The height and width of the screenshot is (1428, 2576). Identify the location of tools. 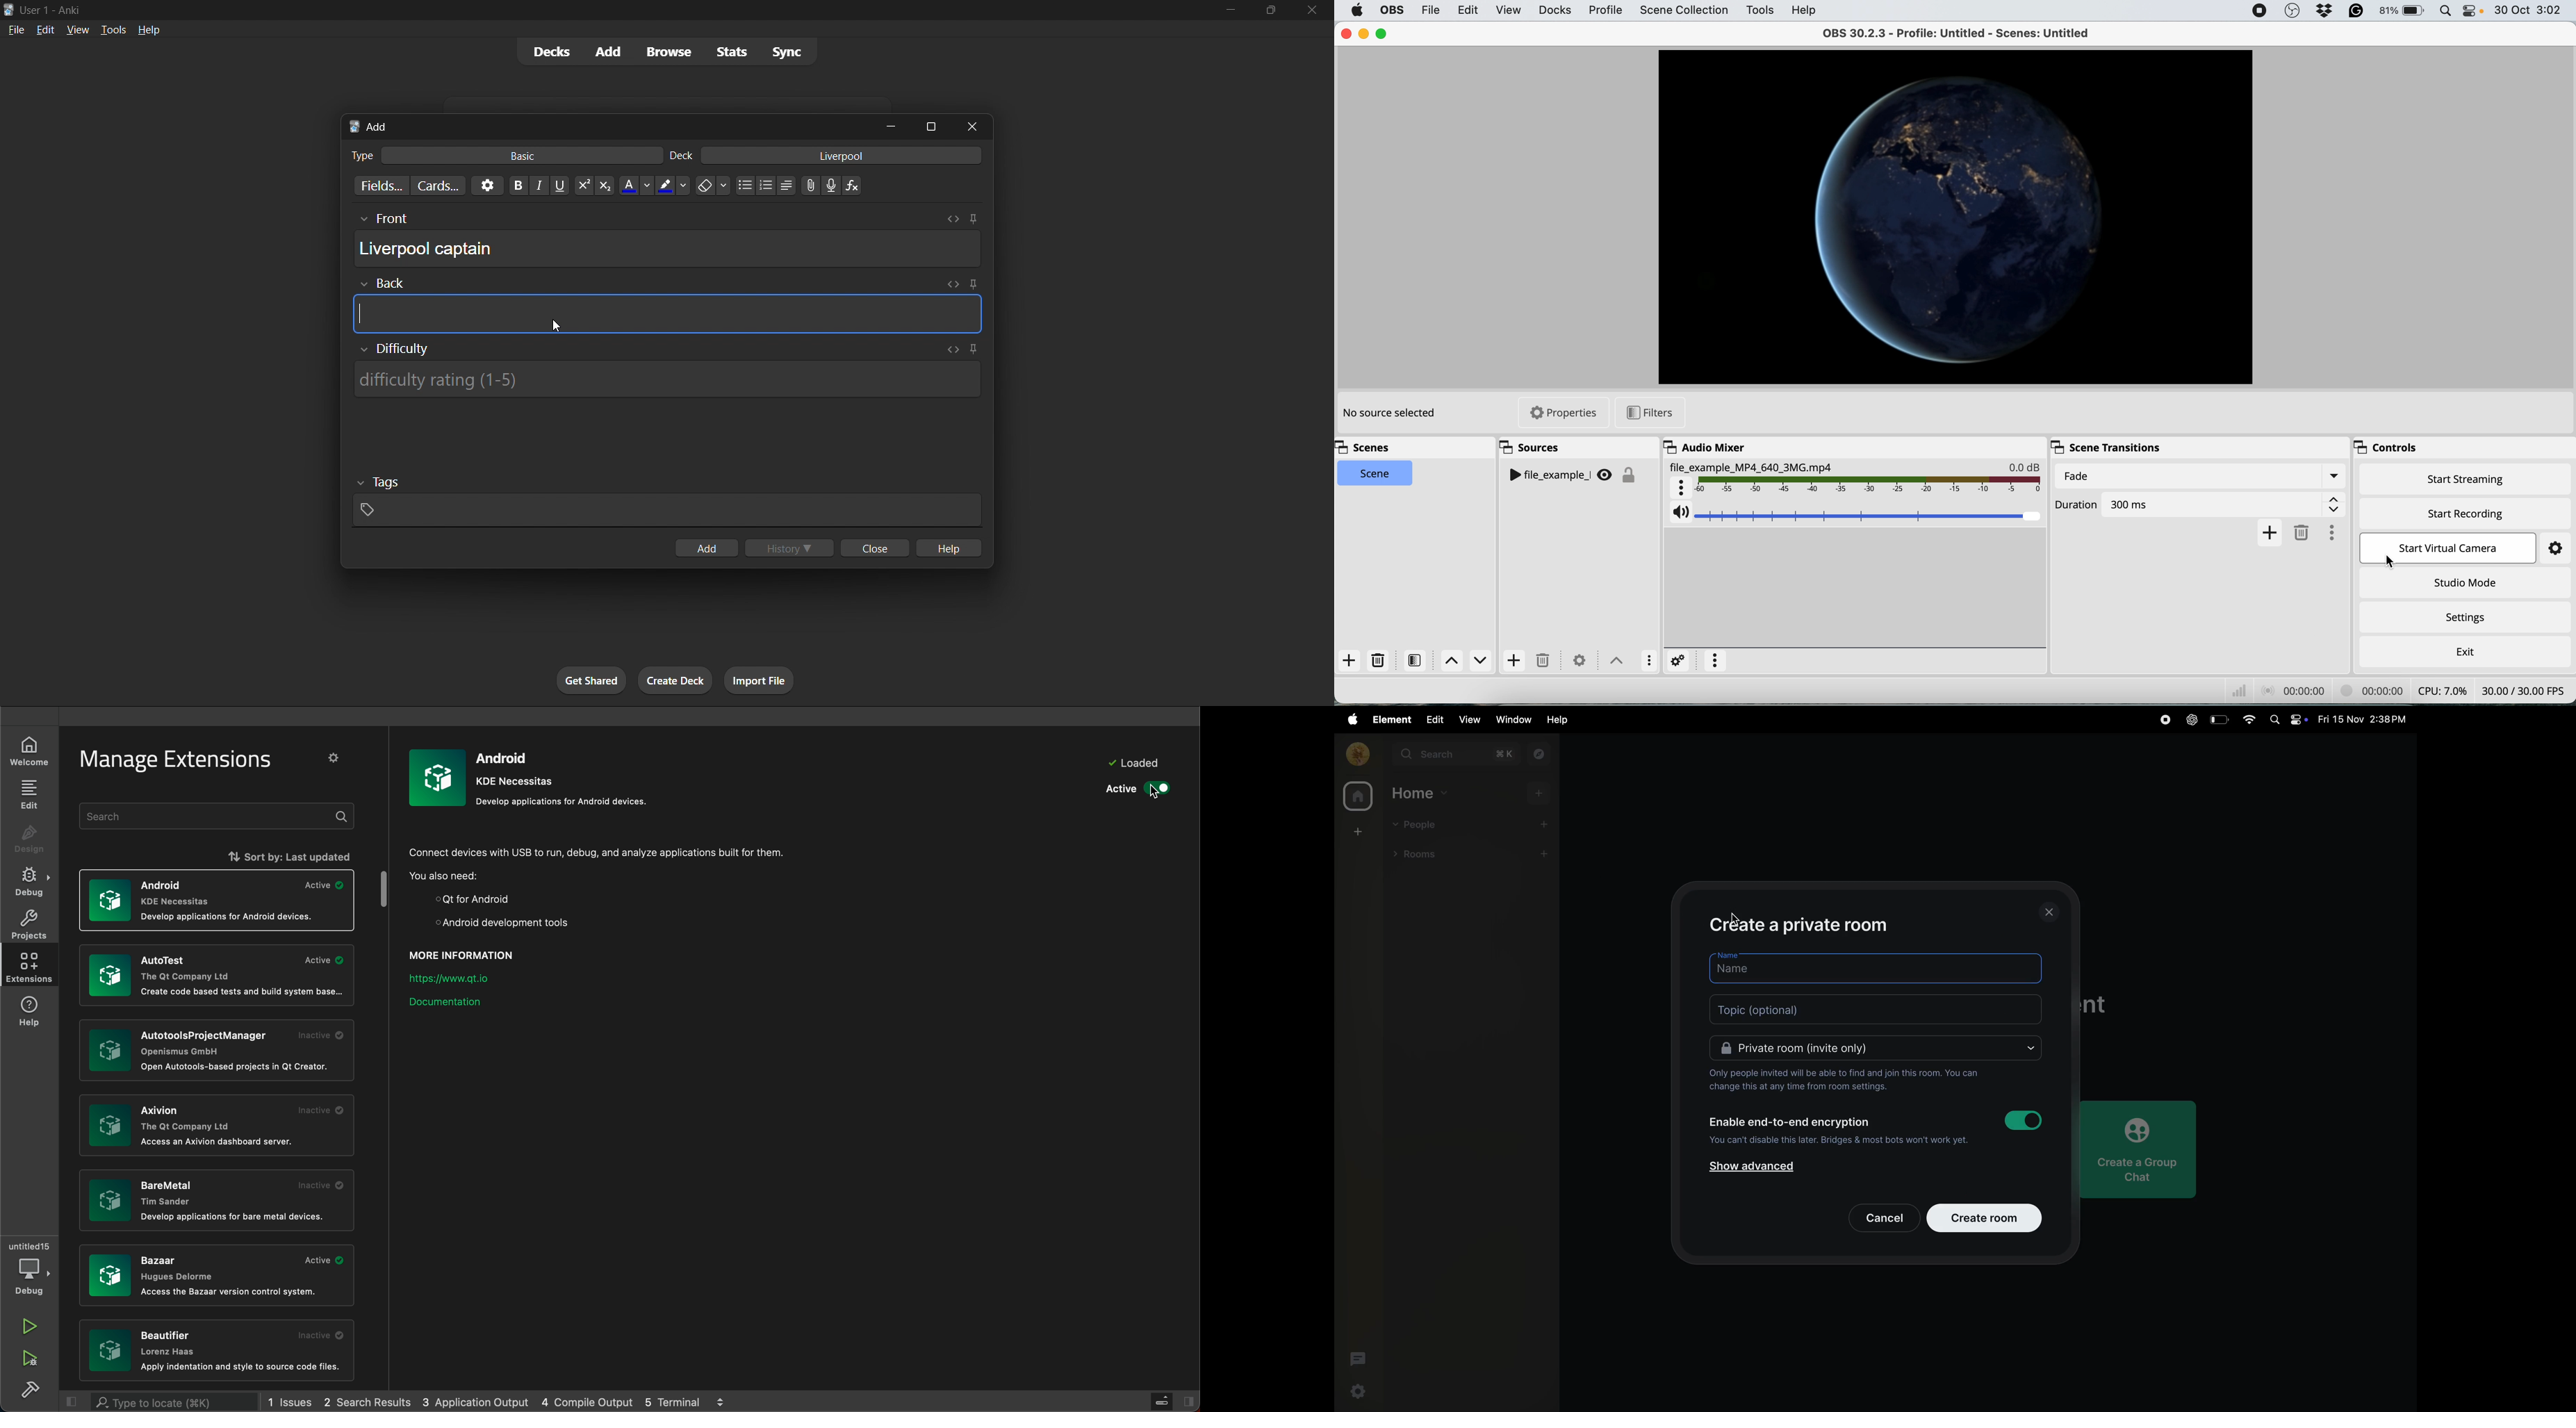
(112, 29).